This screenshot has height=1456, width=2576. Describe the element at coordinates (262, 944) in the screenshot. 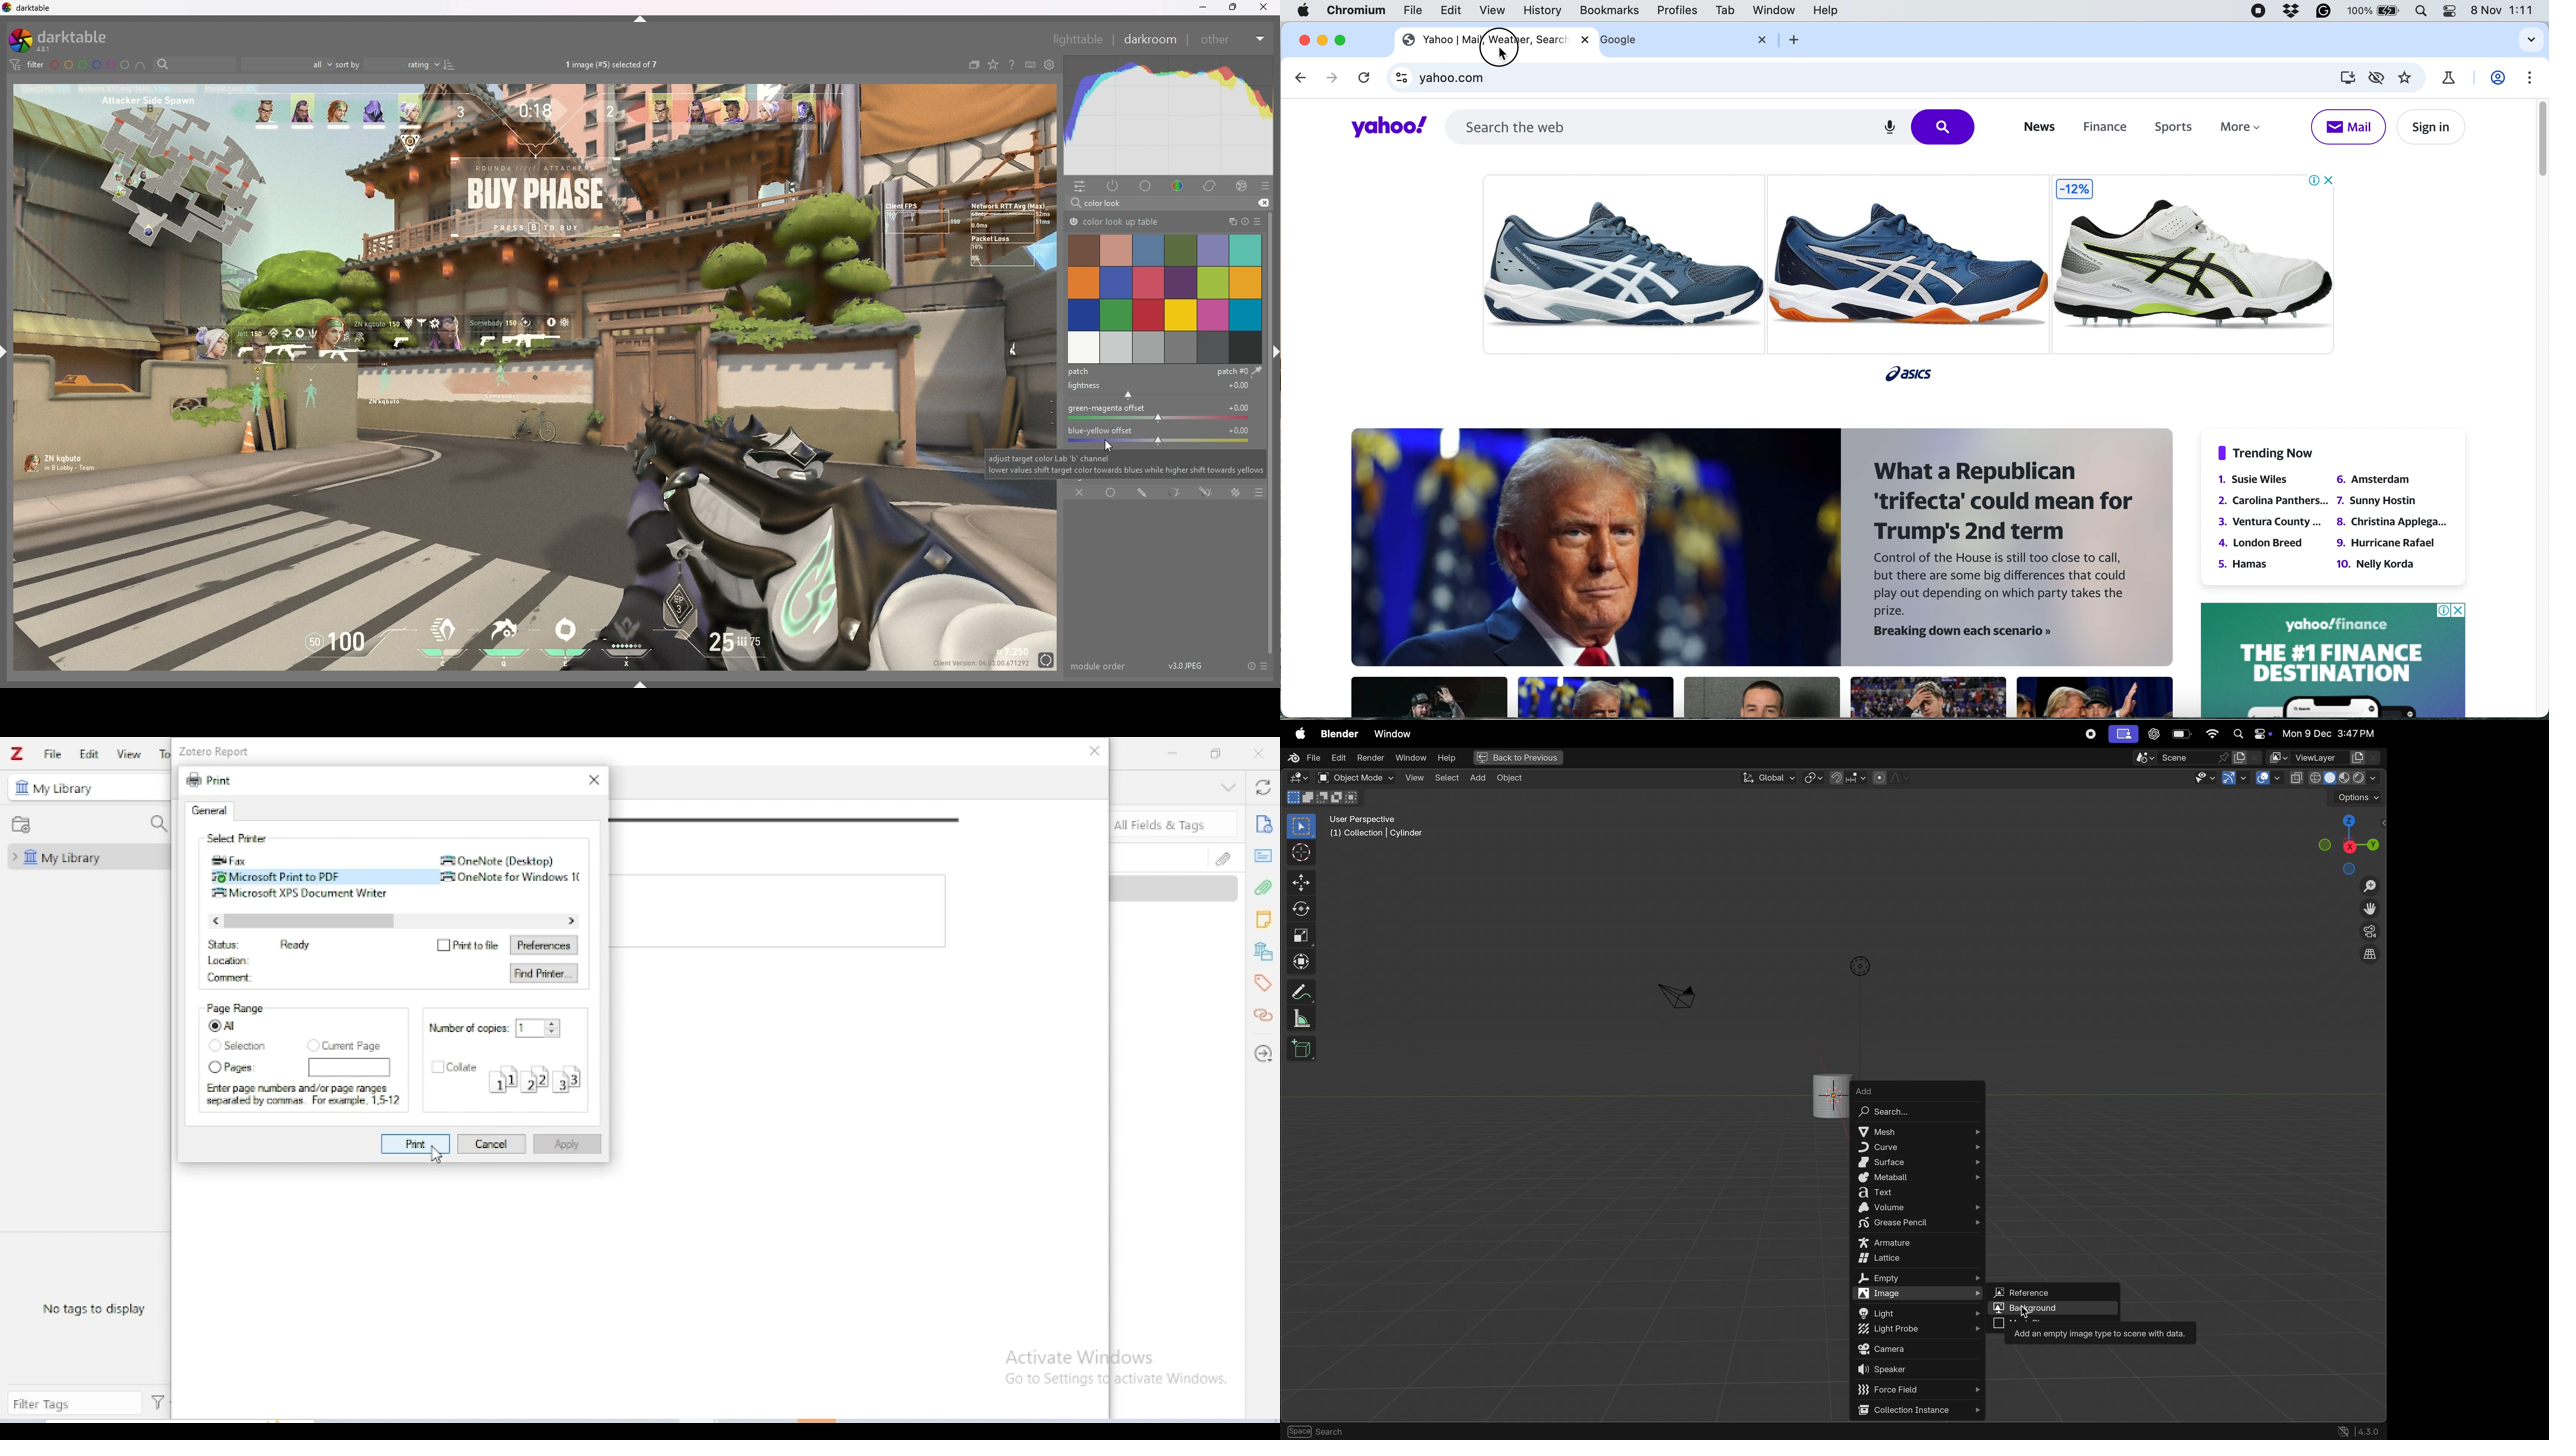

I see `status Ready` at that location.